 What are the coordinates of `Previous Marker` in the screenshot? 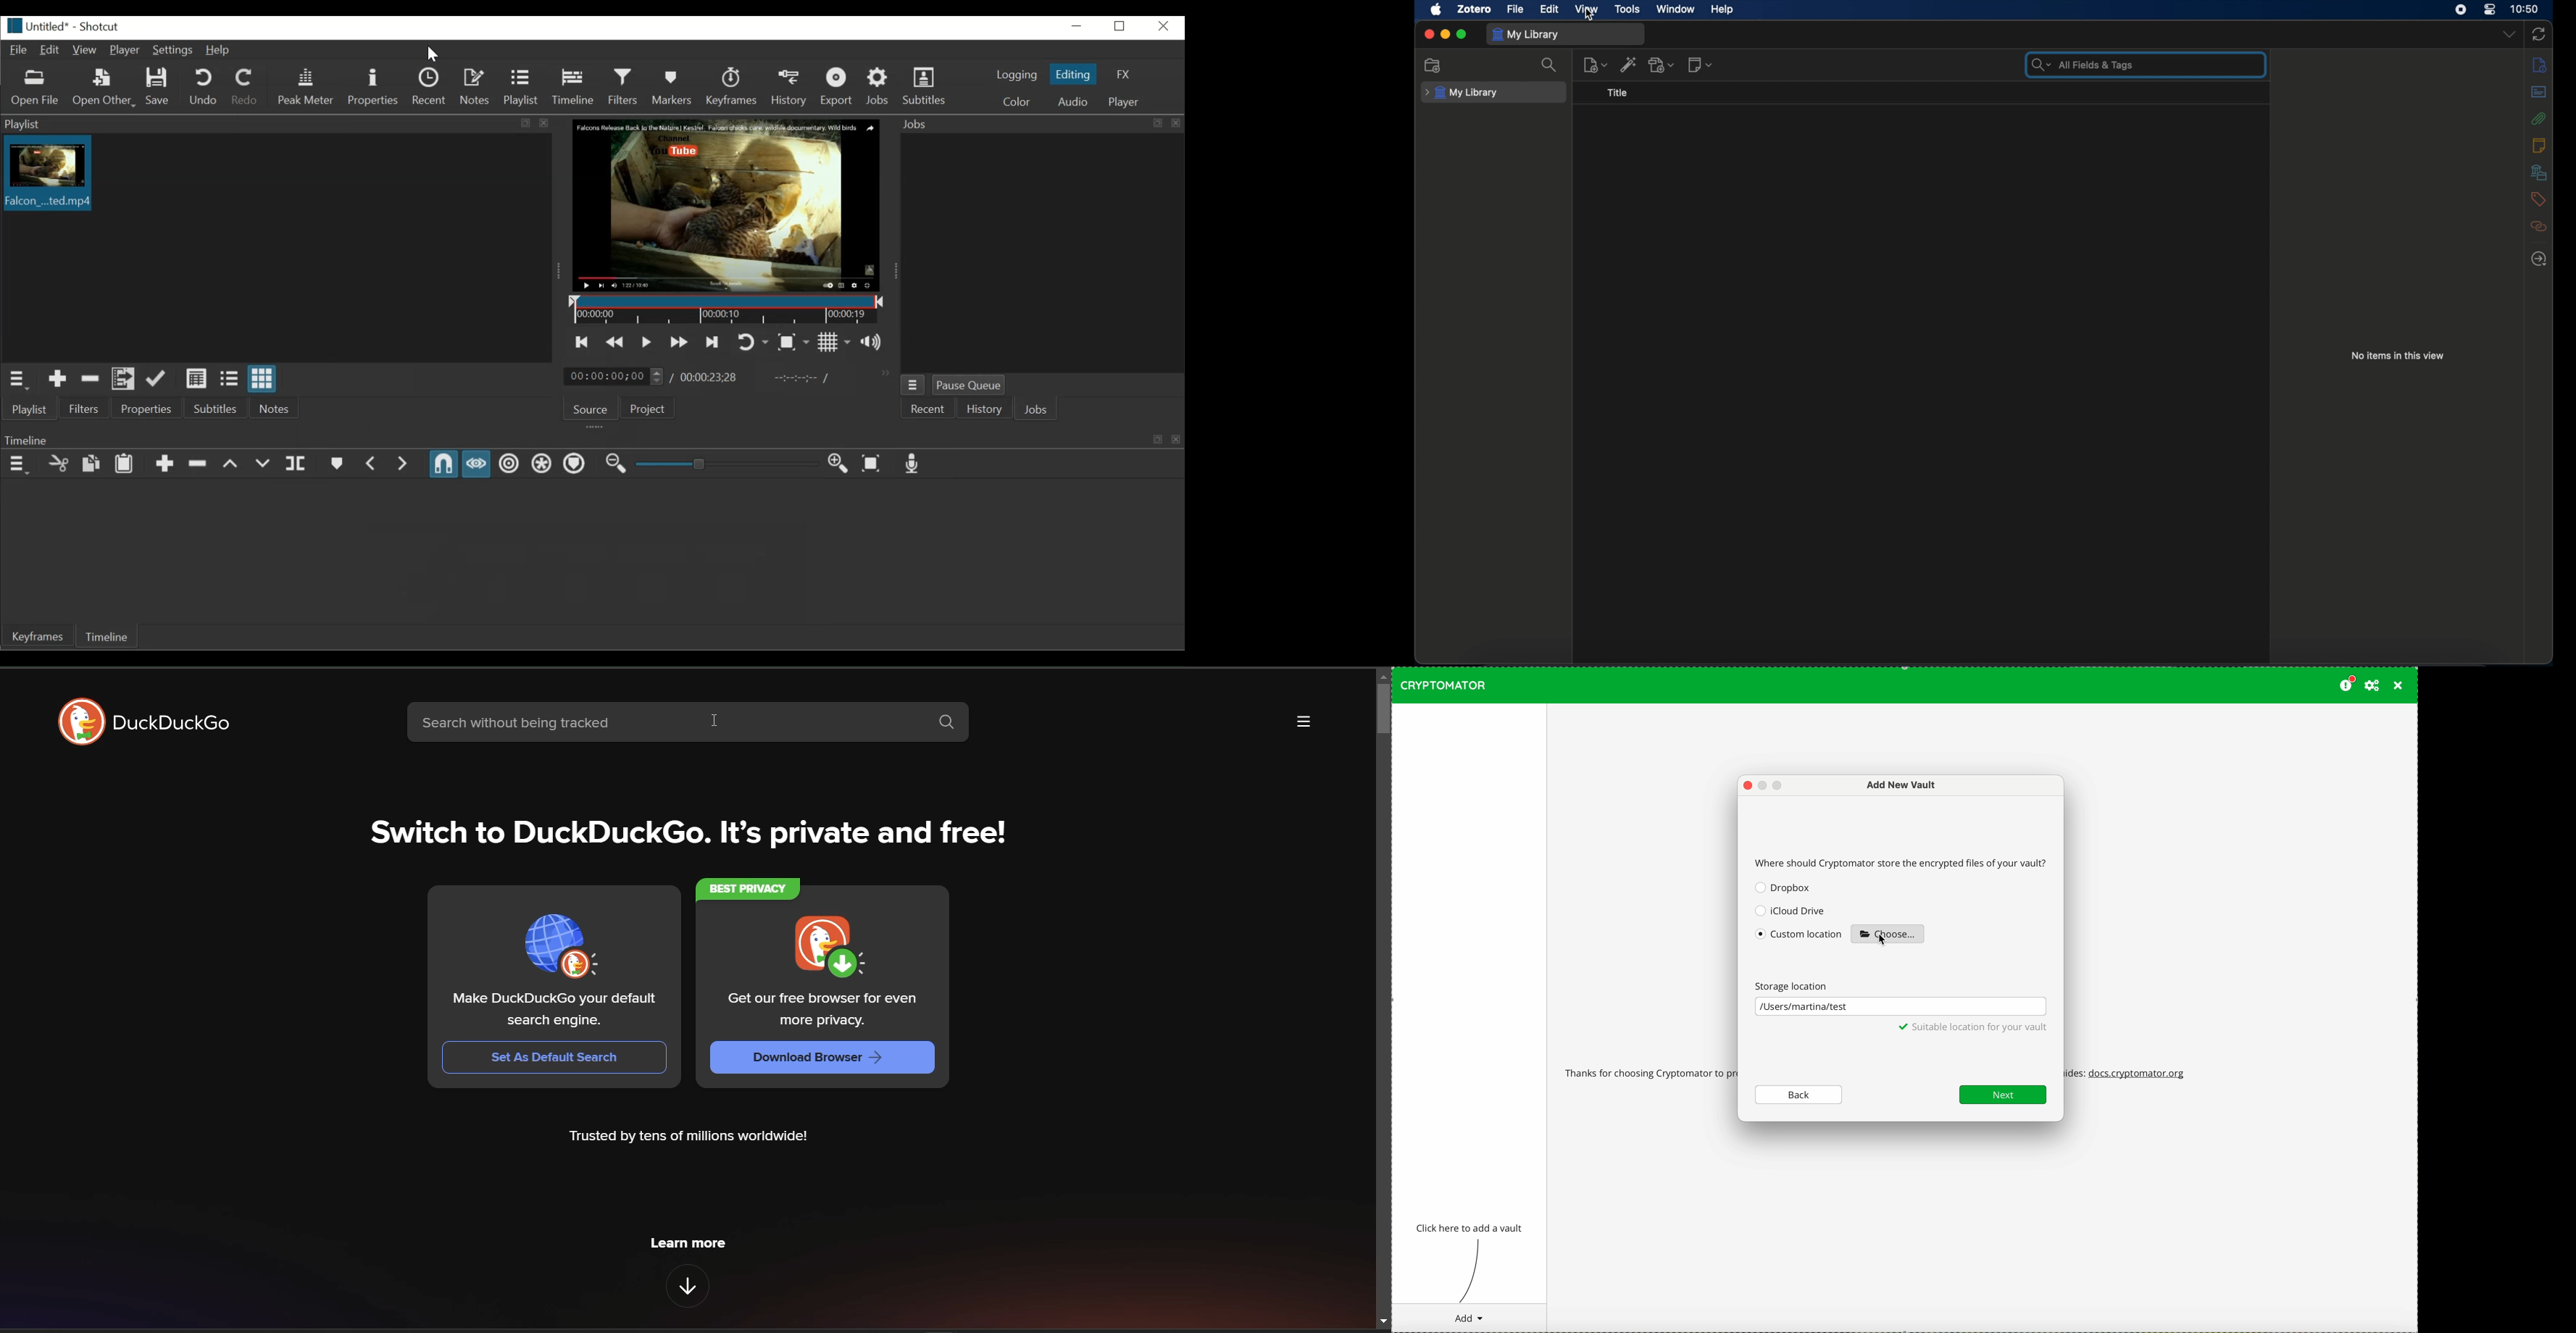 It's located at (372, 464).